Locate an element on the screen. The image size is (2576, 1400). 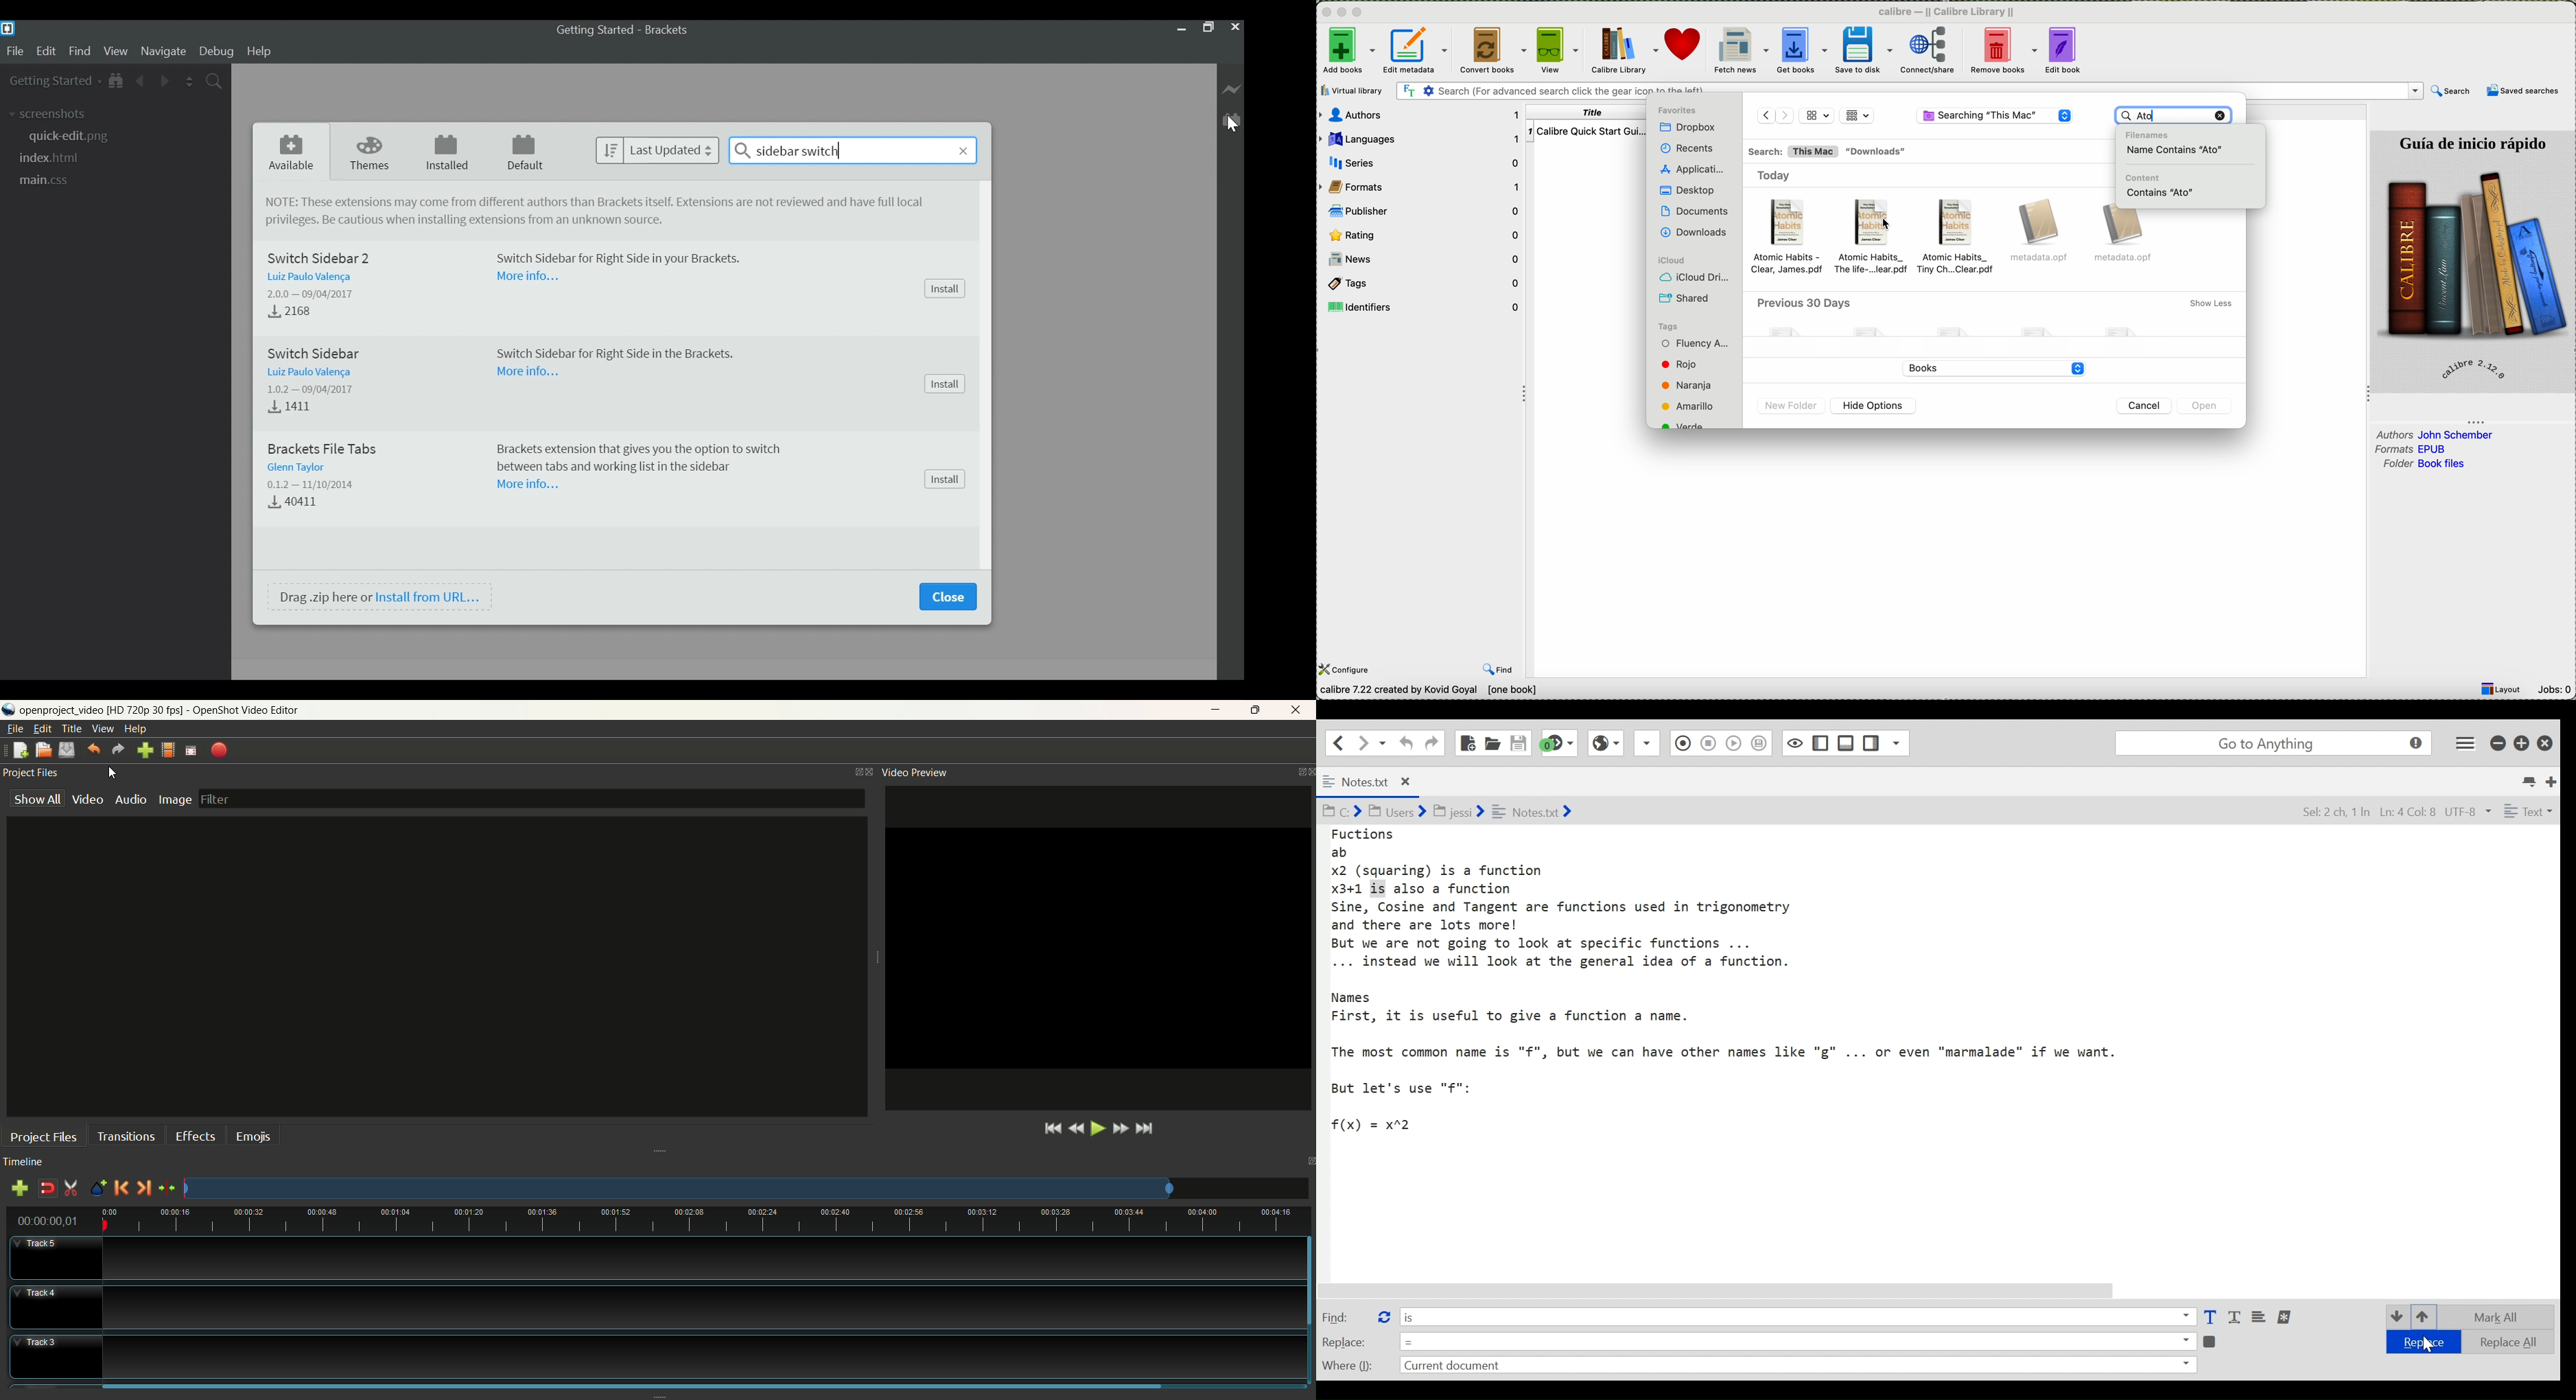
edit metadata is located at coordinates (1418, 49).